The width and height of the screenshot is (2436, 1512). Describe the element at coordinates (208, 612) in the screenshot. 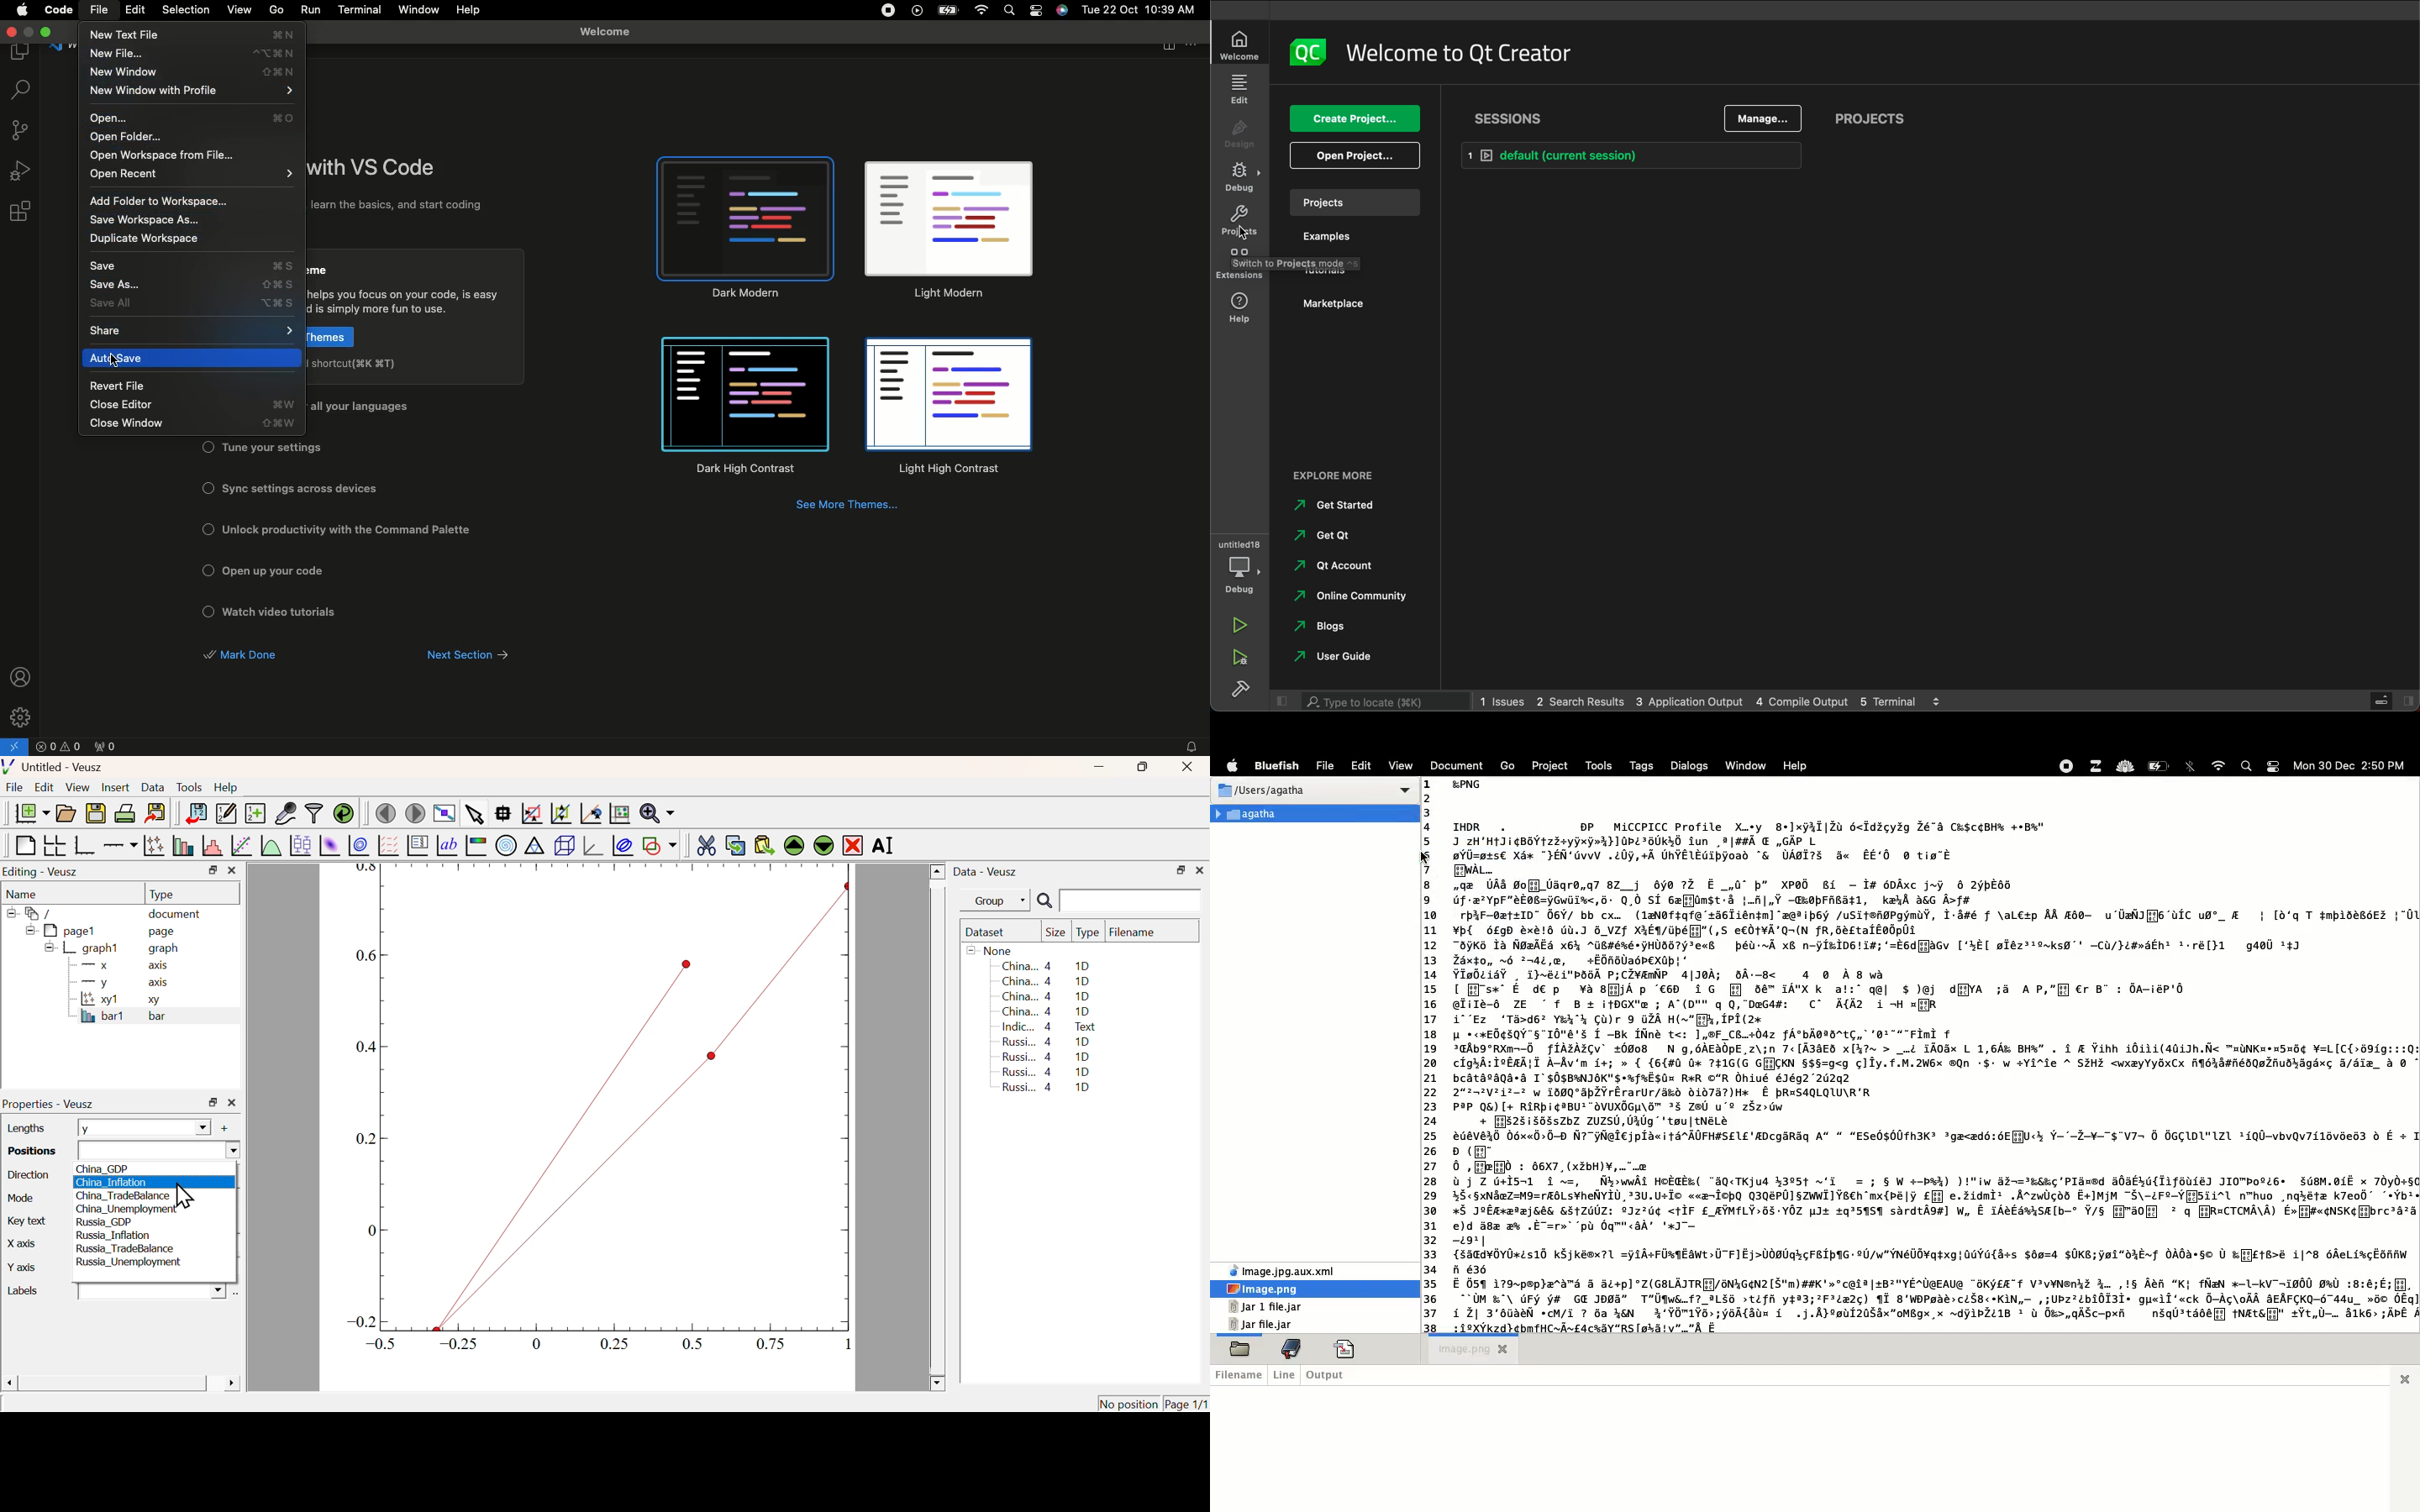

I see `Checkbox` at that location.